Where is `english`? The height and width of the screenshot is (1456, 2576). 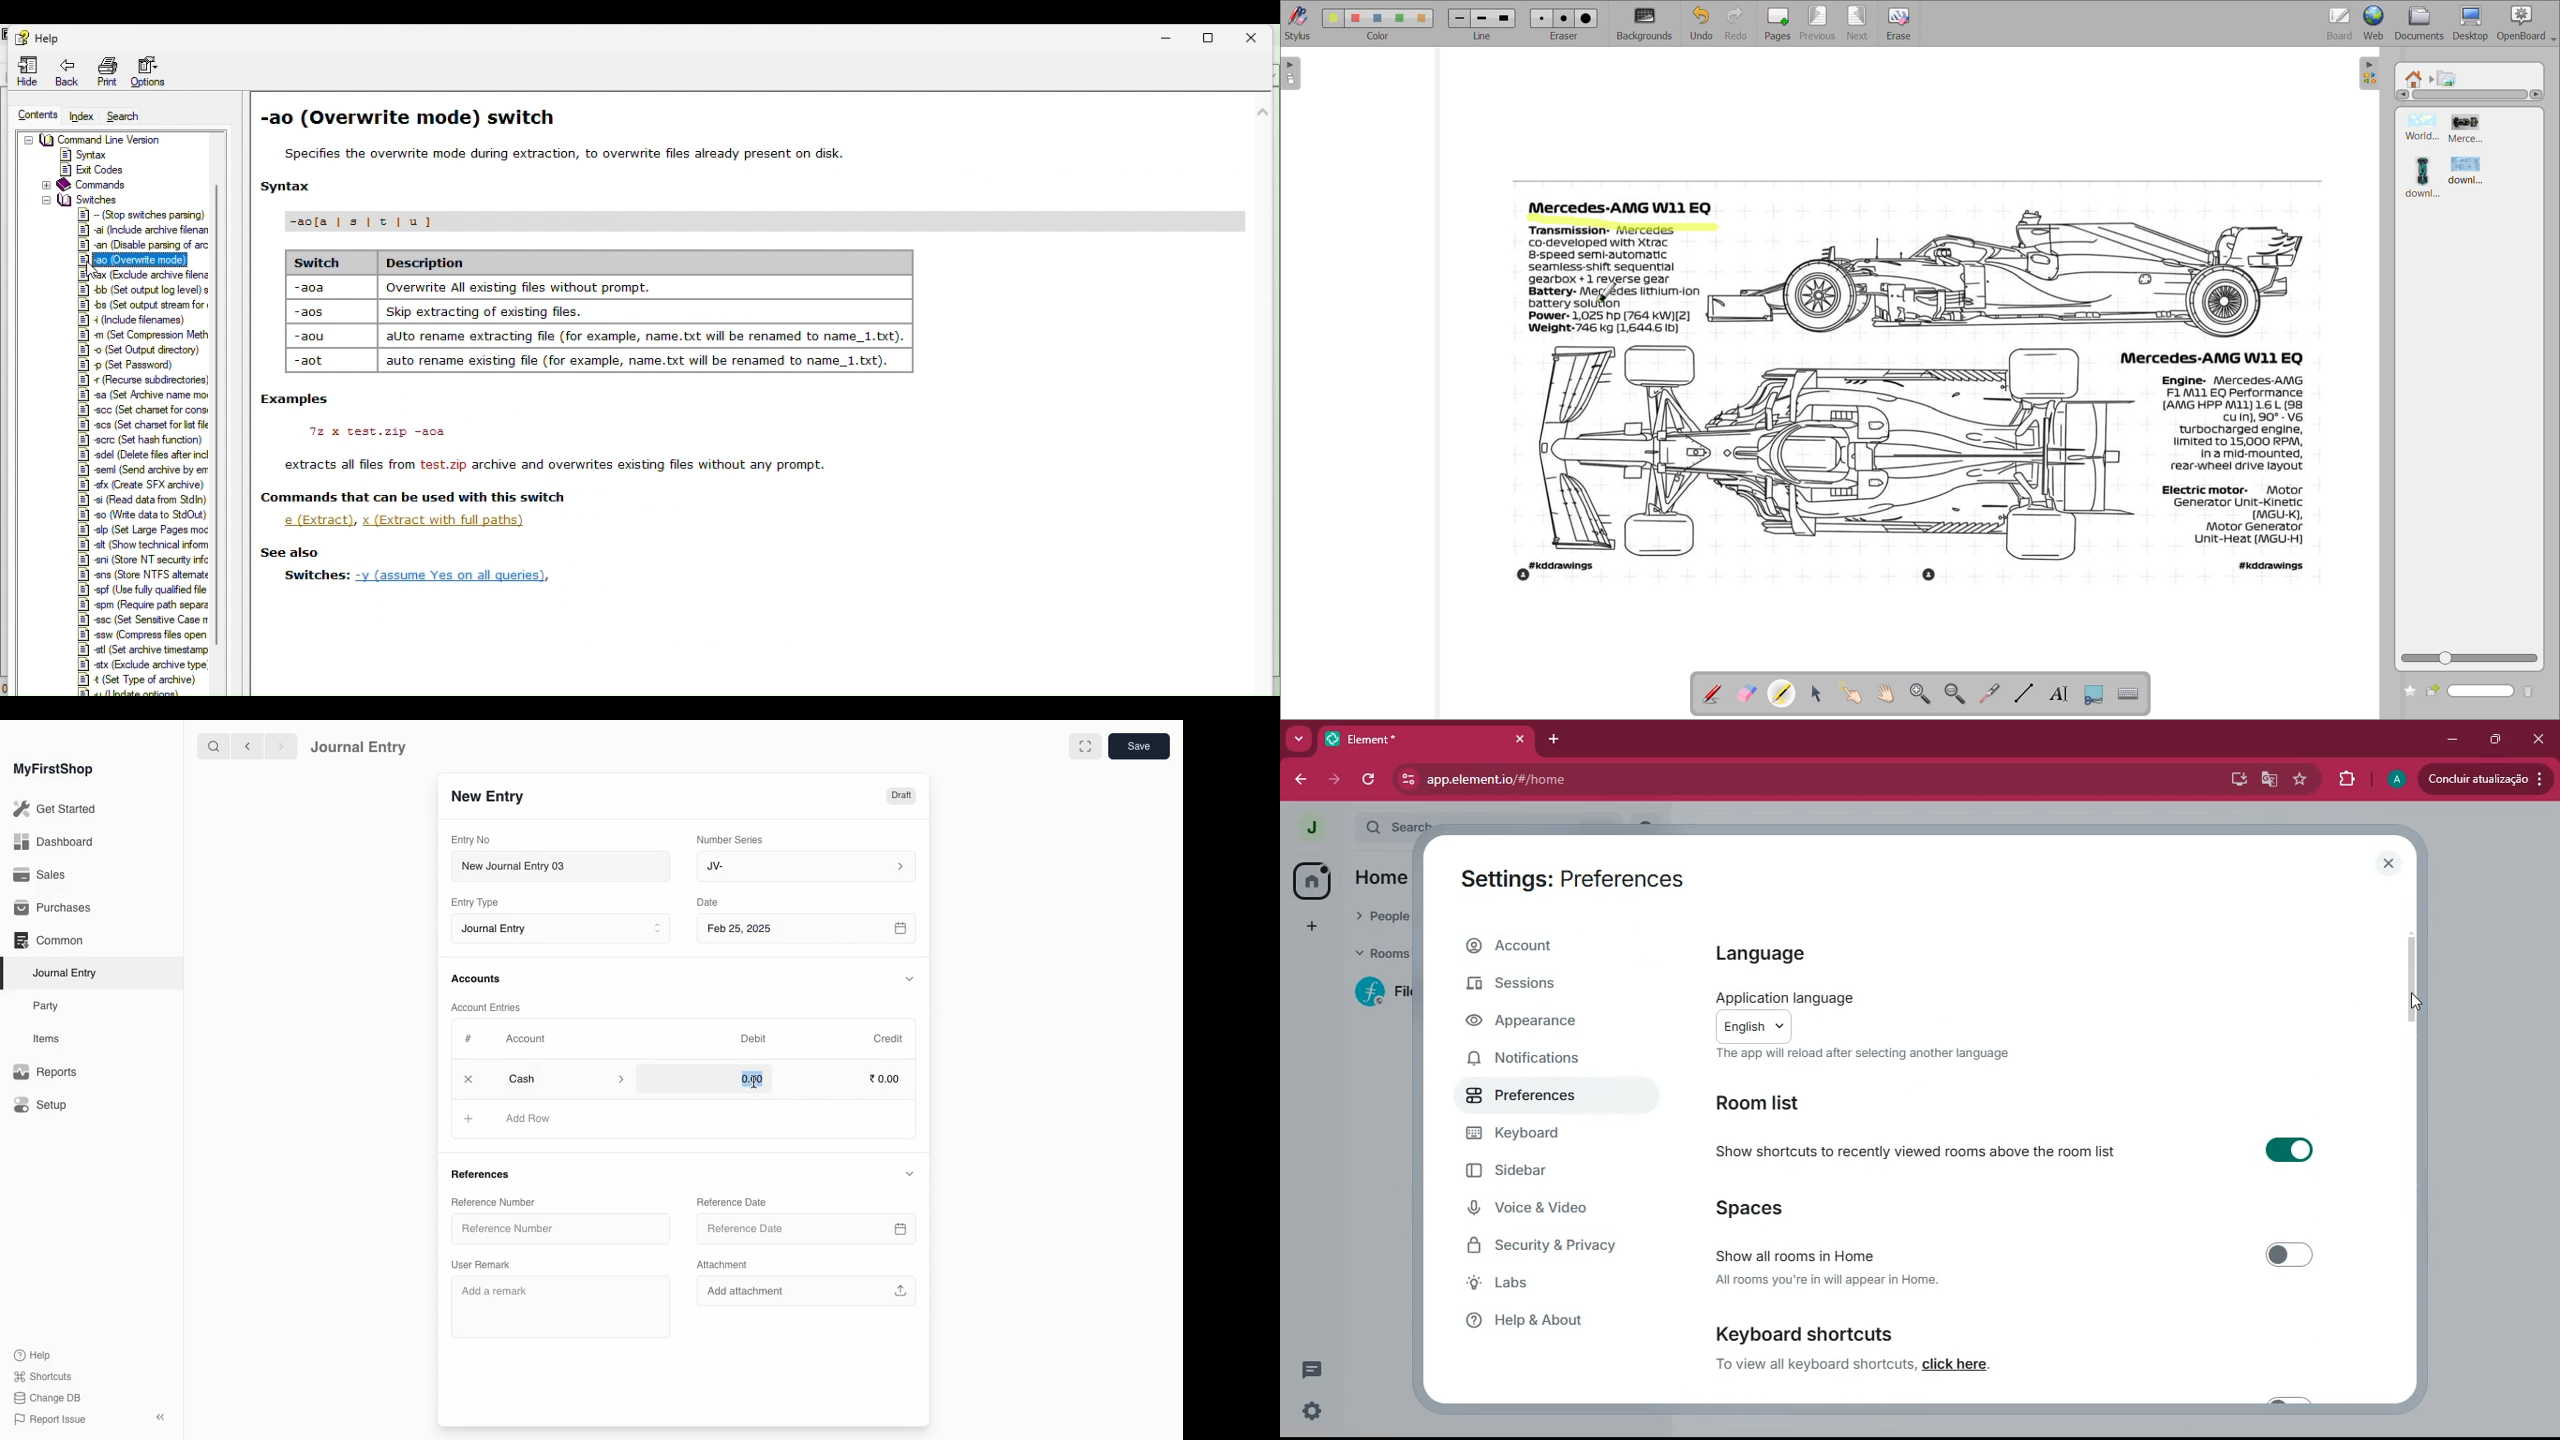
english is located at coordinates (1754, 1026).